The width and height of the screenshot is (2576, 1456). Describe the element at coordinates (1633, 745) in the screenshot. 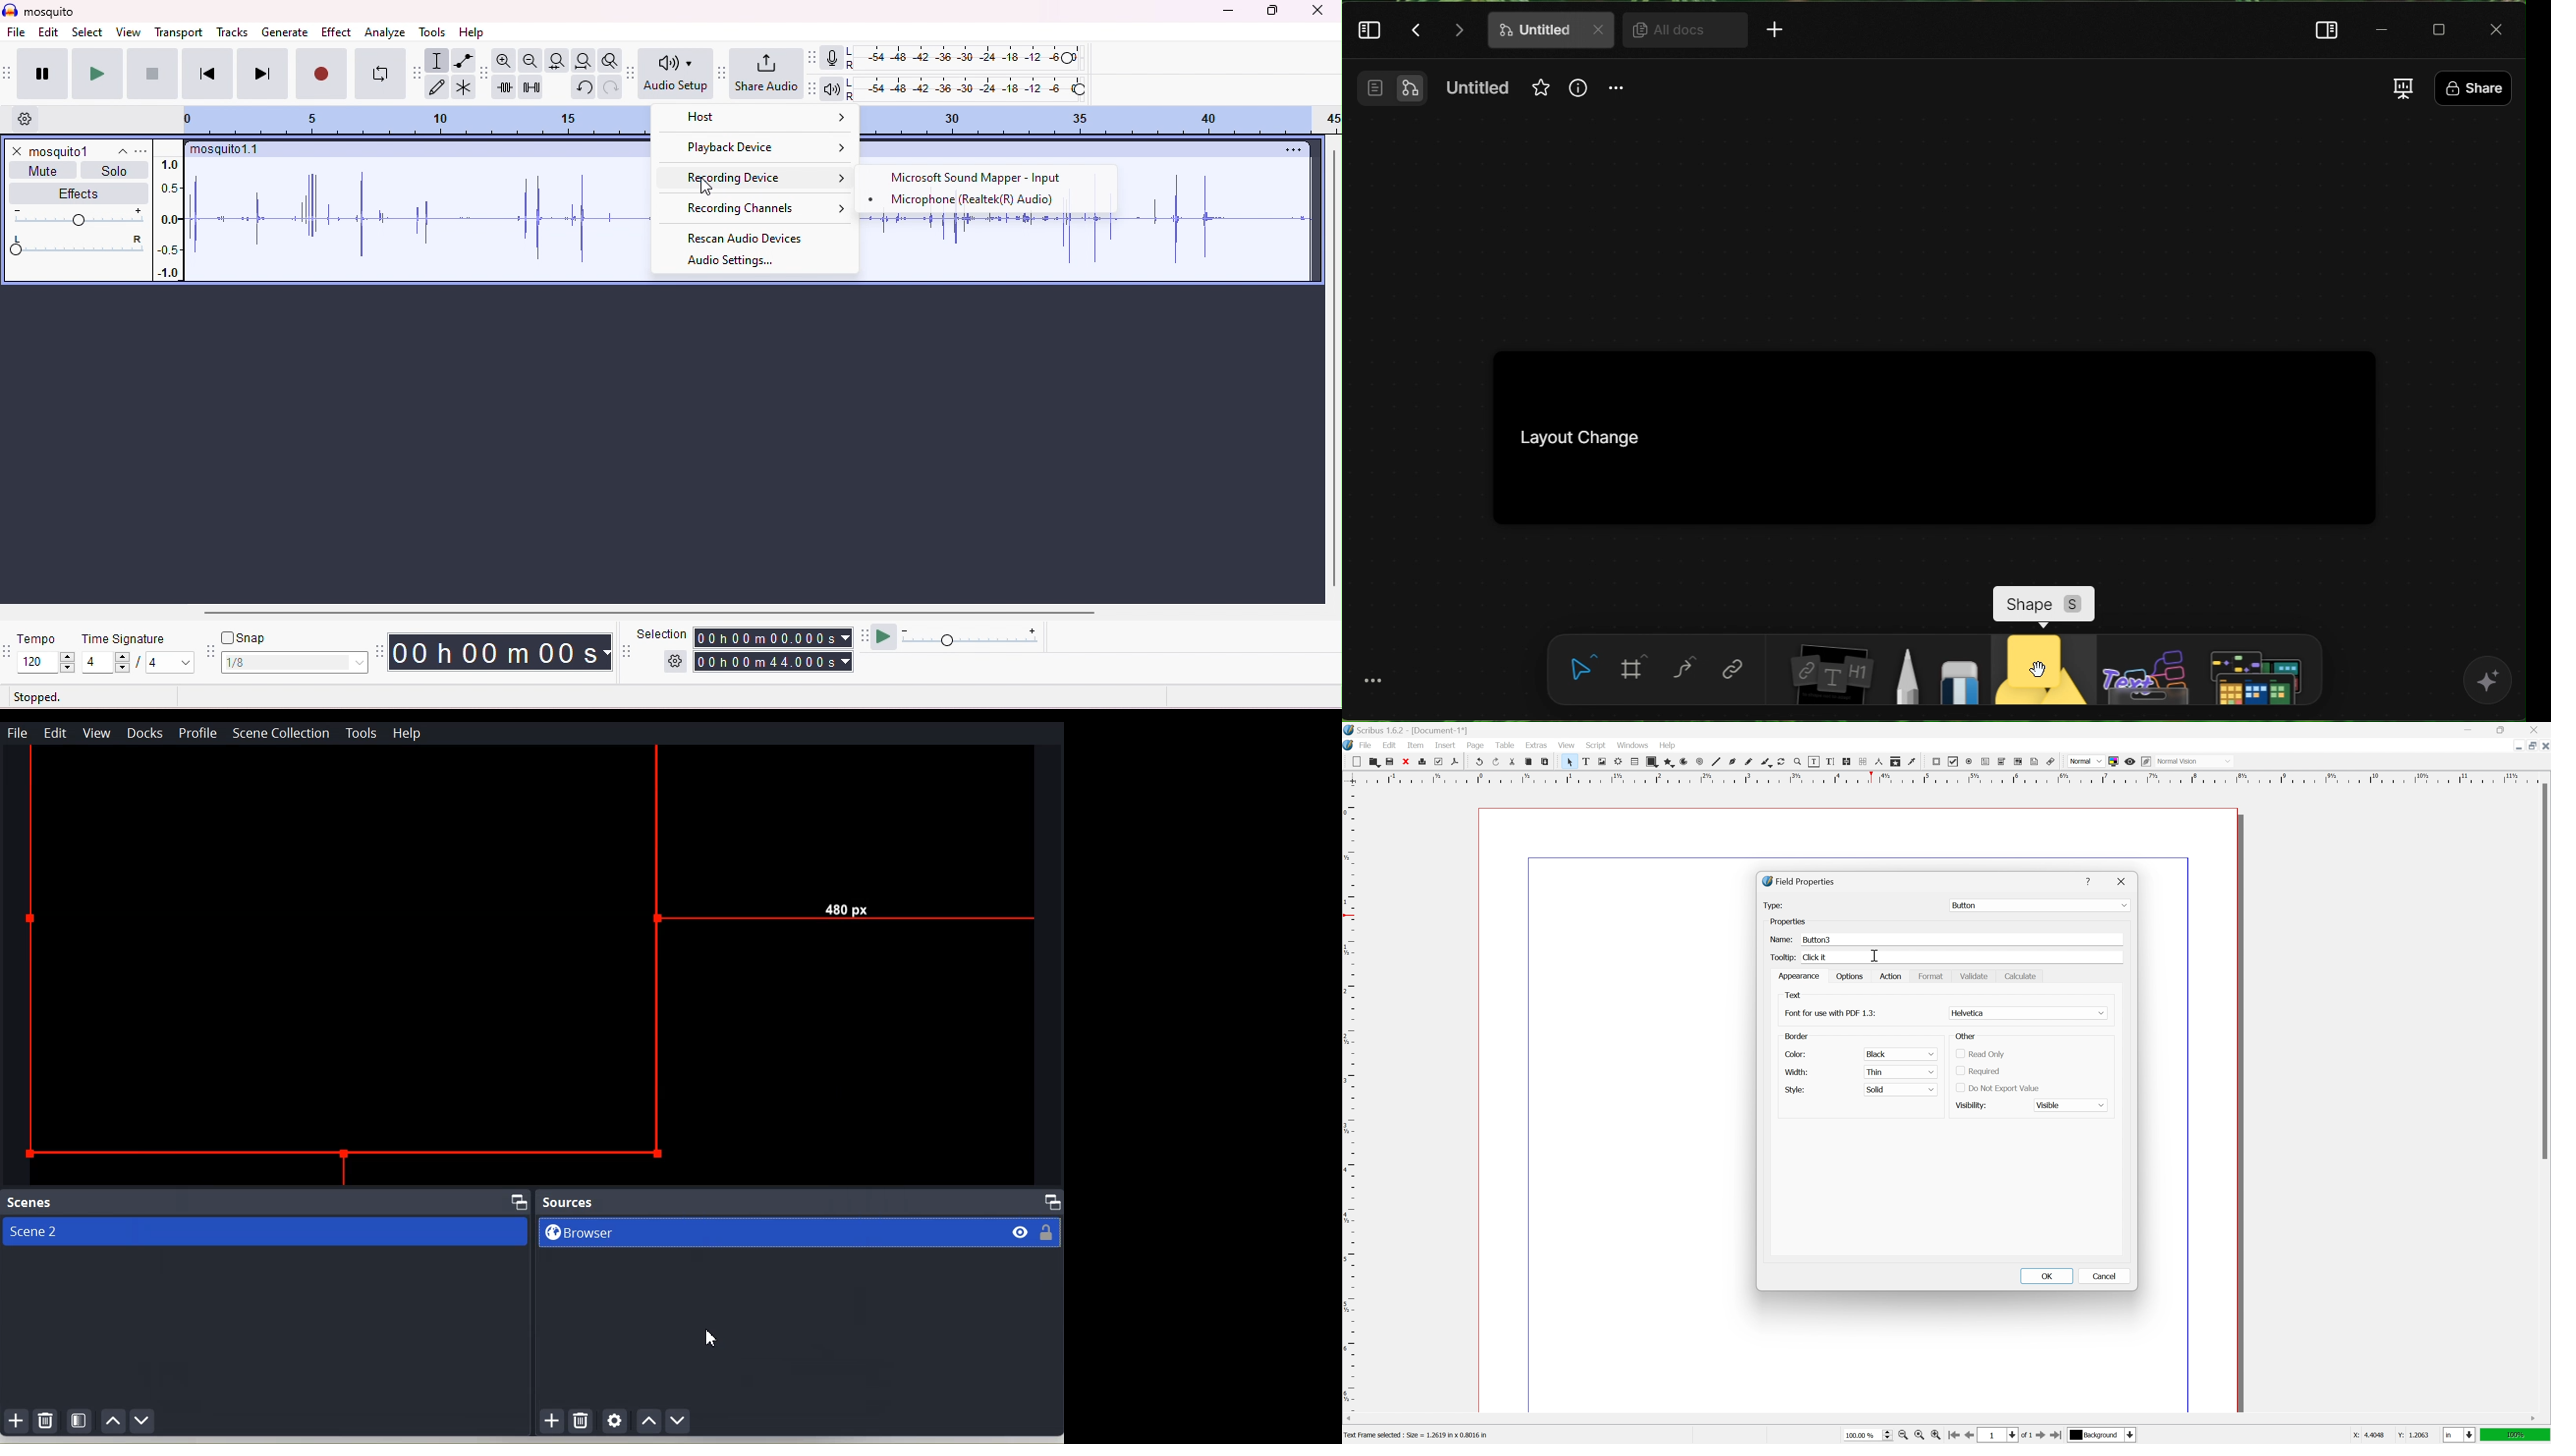

I see `windows` at that location.